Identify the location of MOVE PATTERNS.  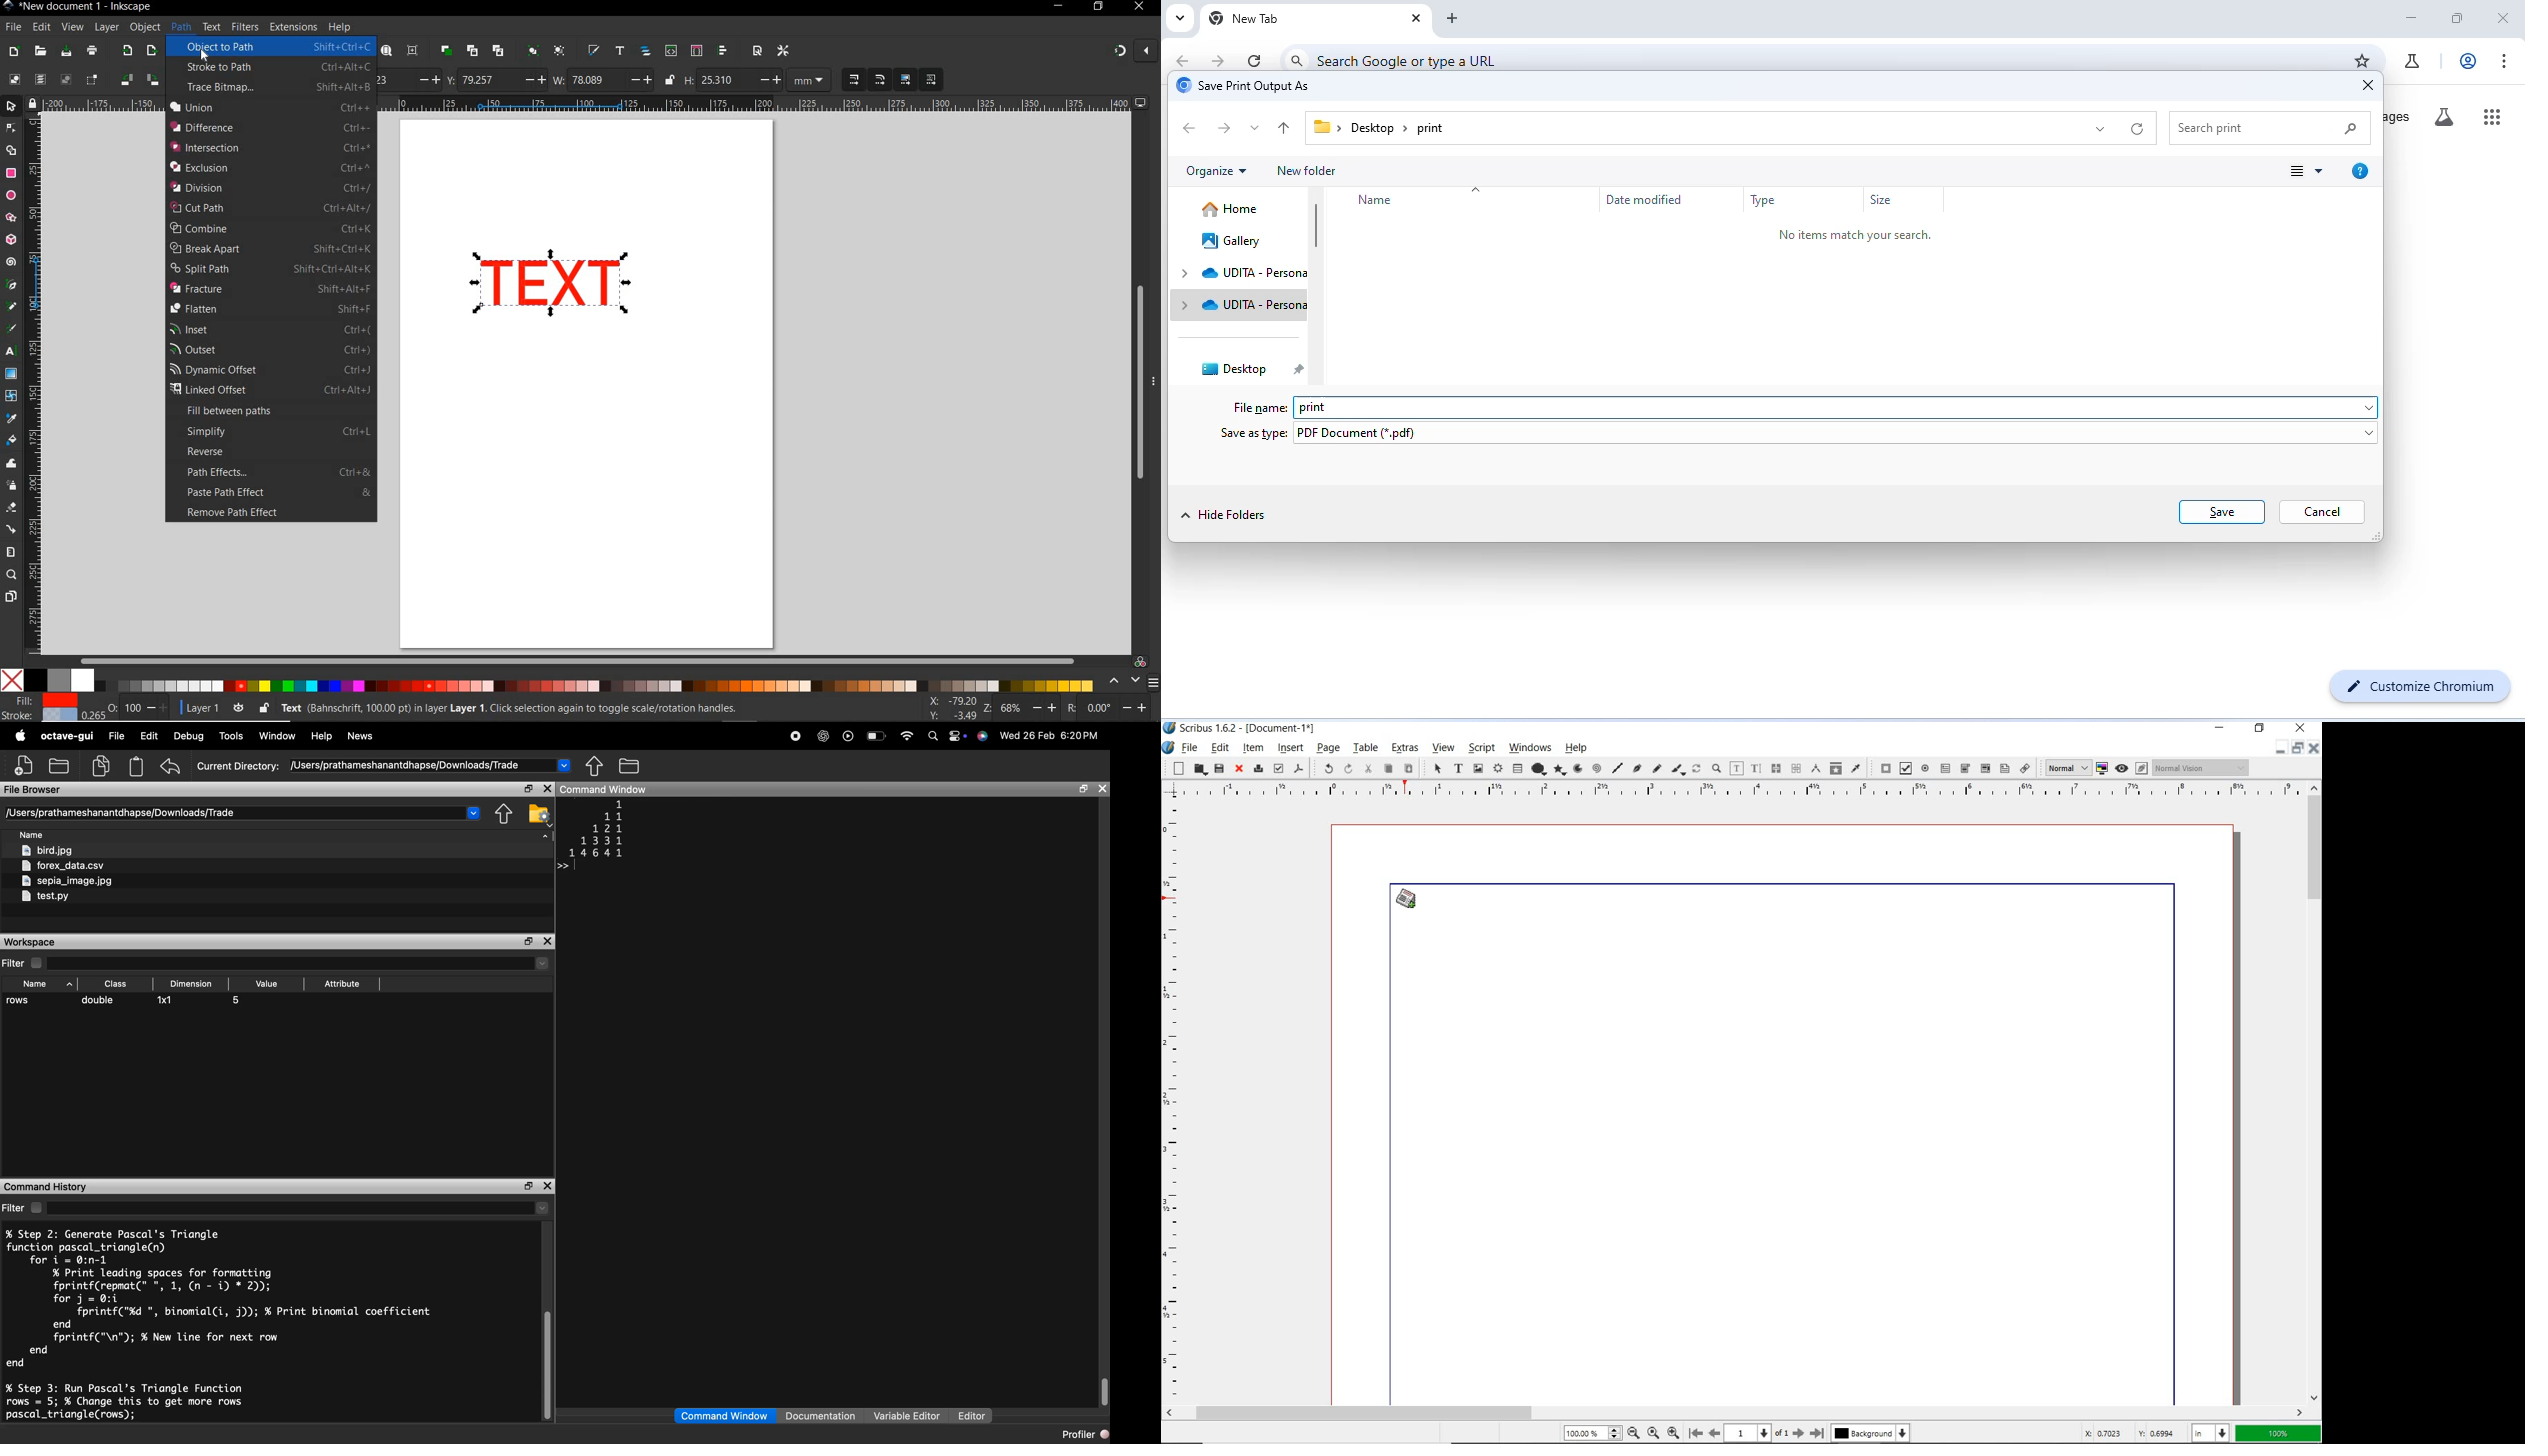
(931, 80).